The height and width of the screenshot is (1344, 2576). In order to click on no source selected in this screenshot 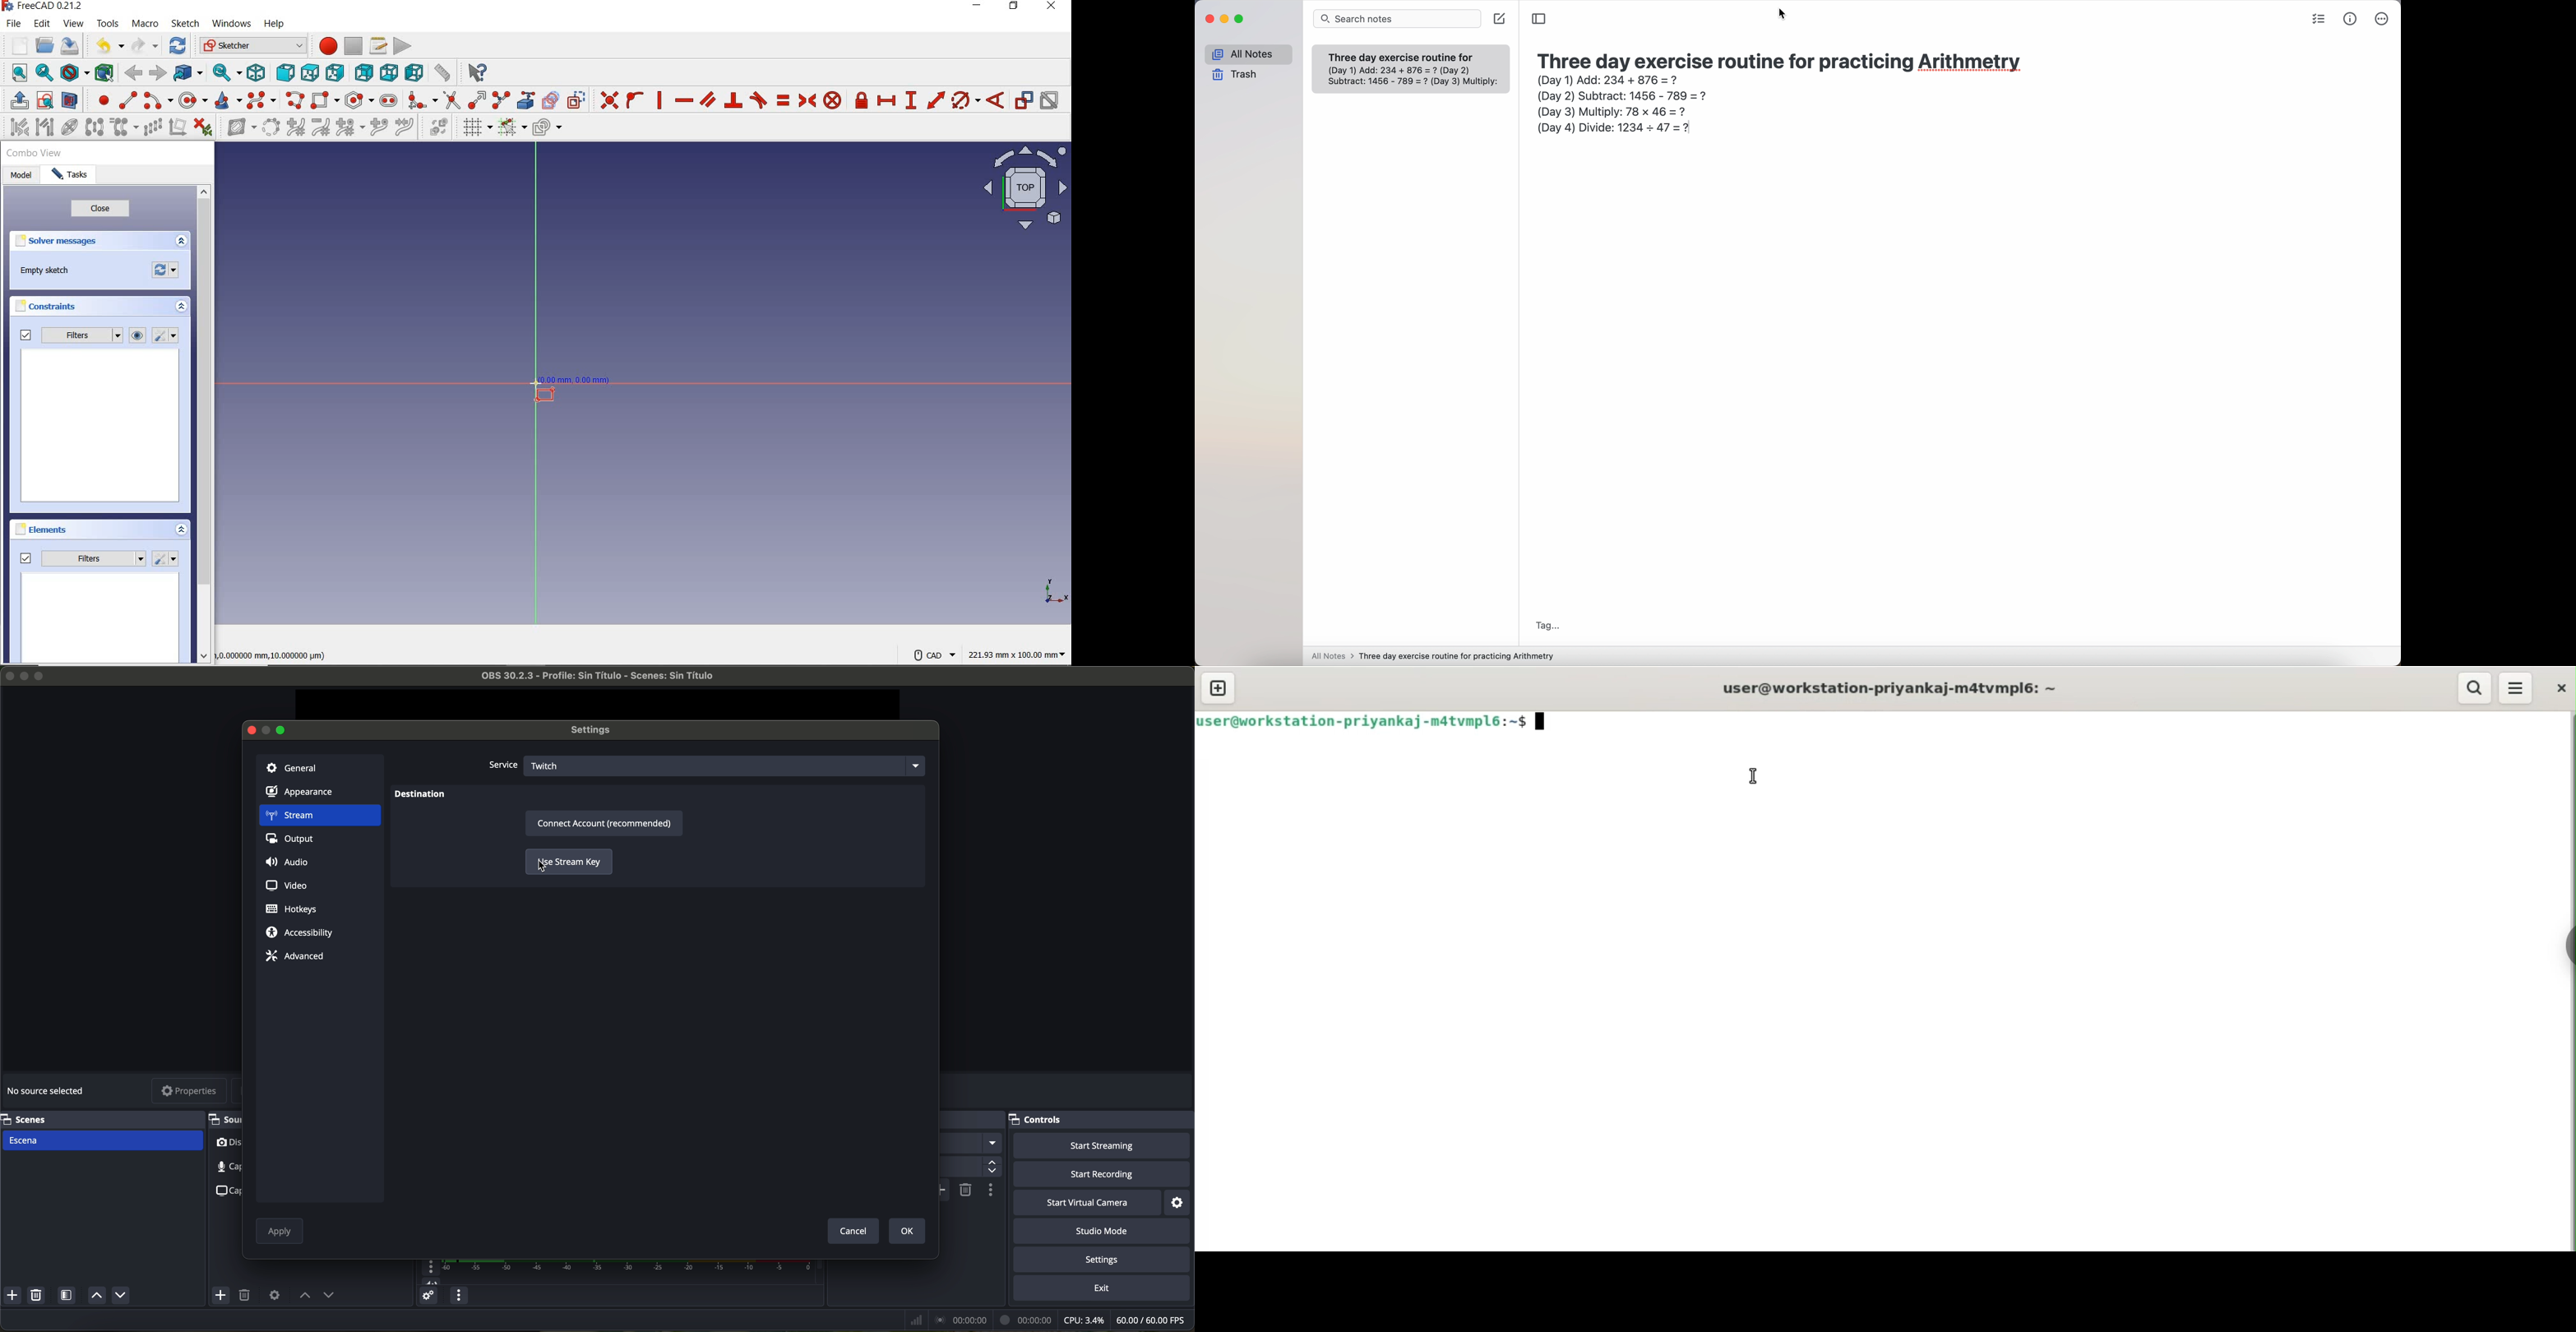, I will do `click(48, 1089)`.